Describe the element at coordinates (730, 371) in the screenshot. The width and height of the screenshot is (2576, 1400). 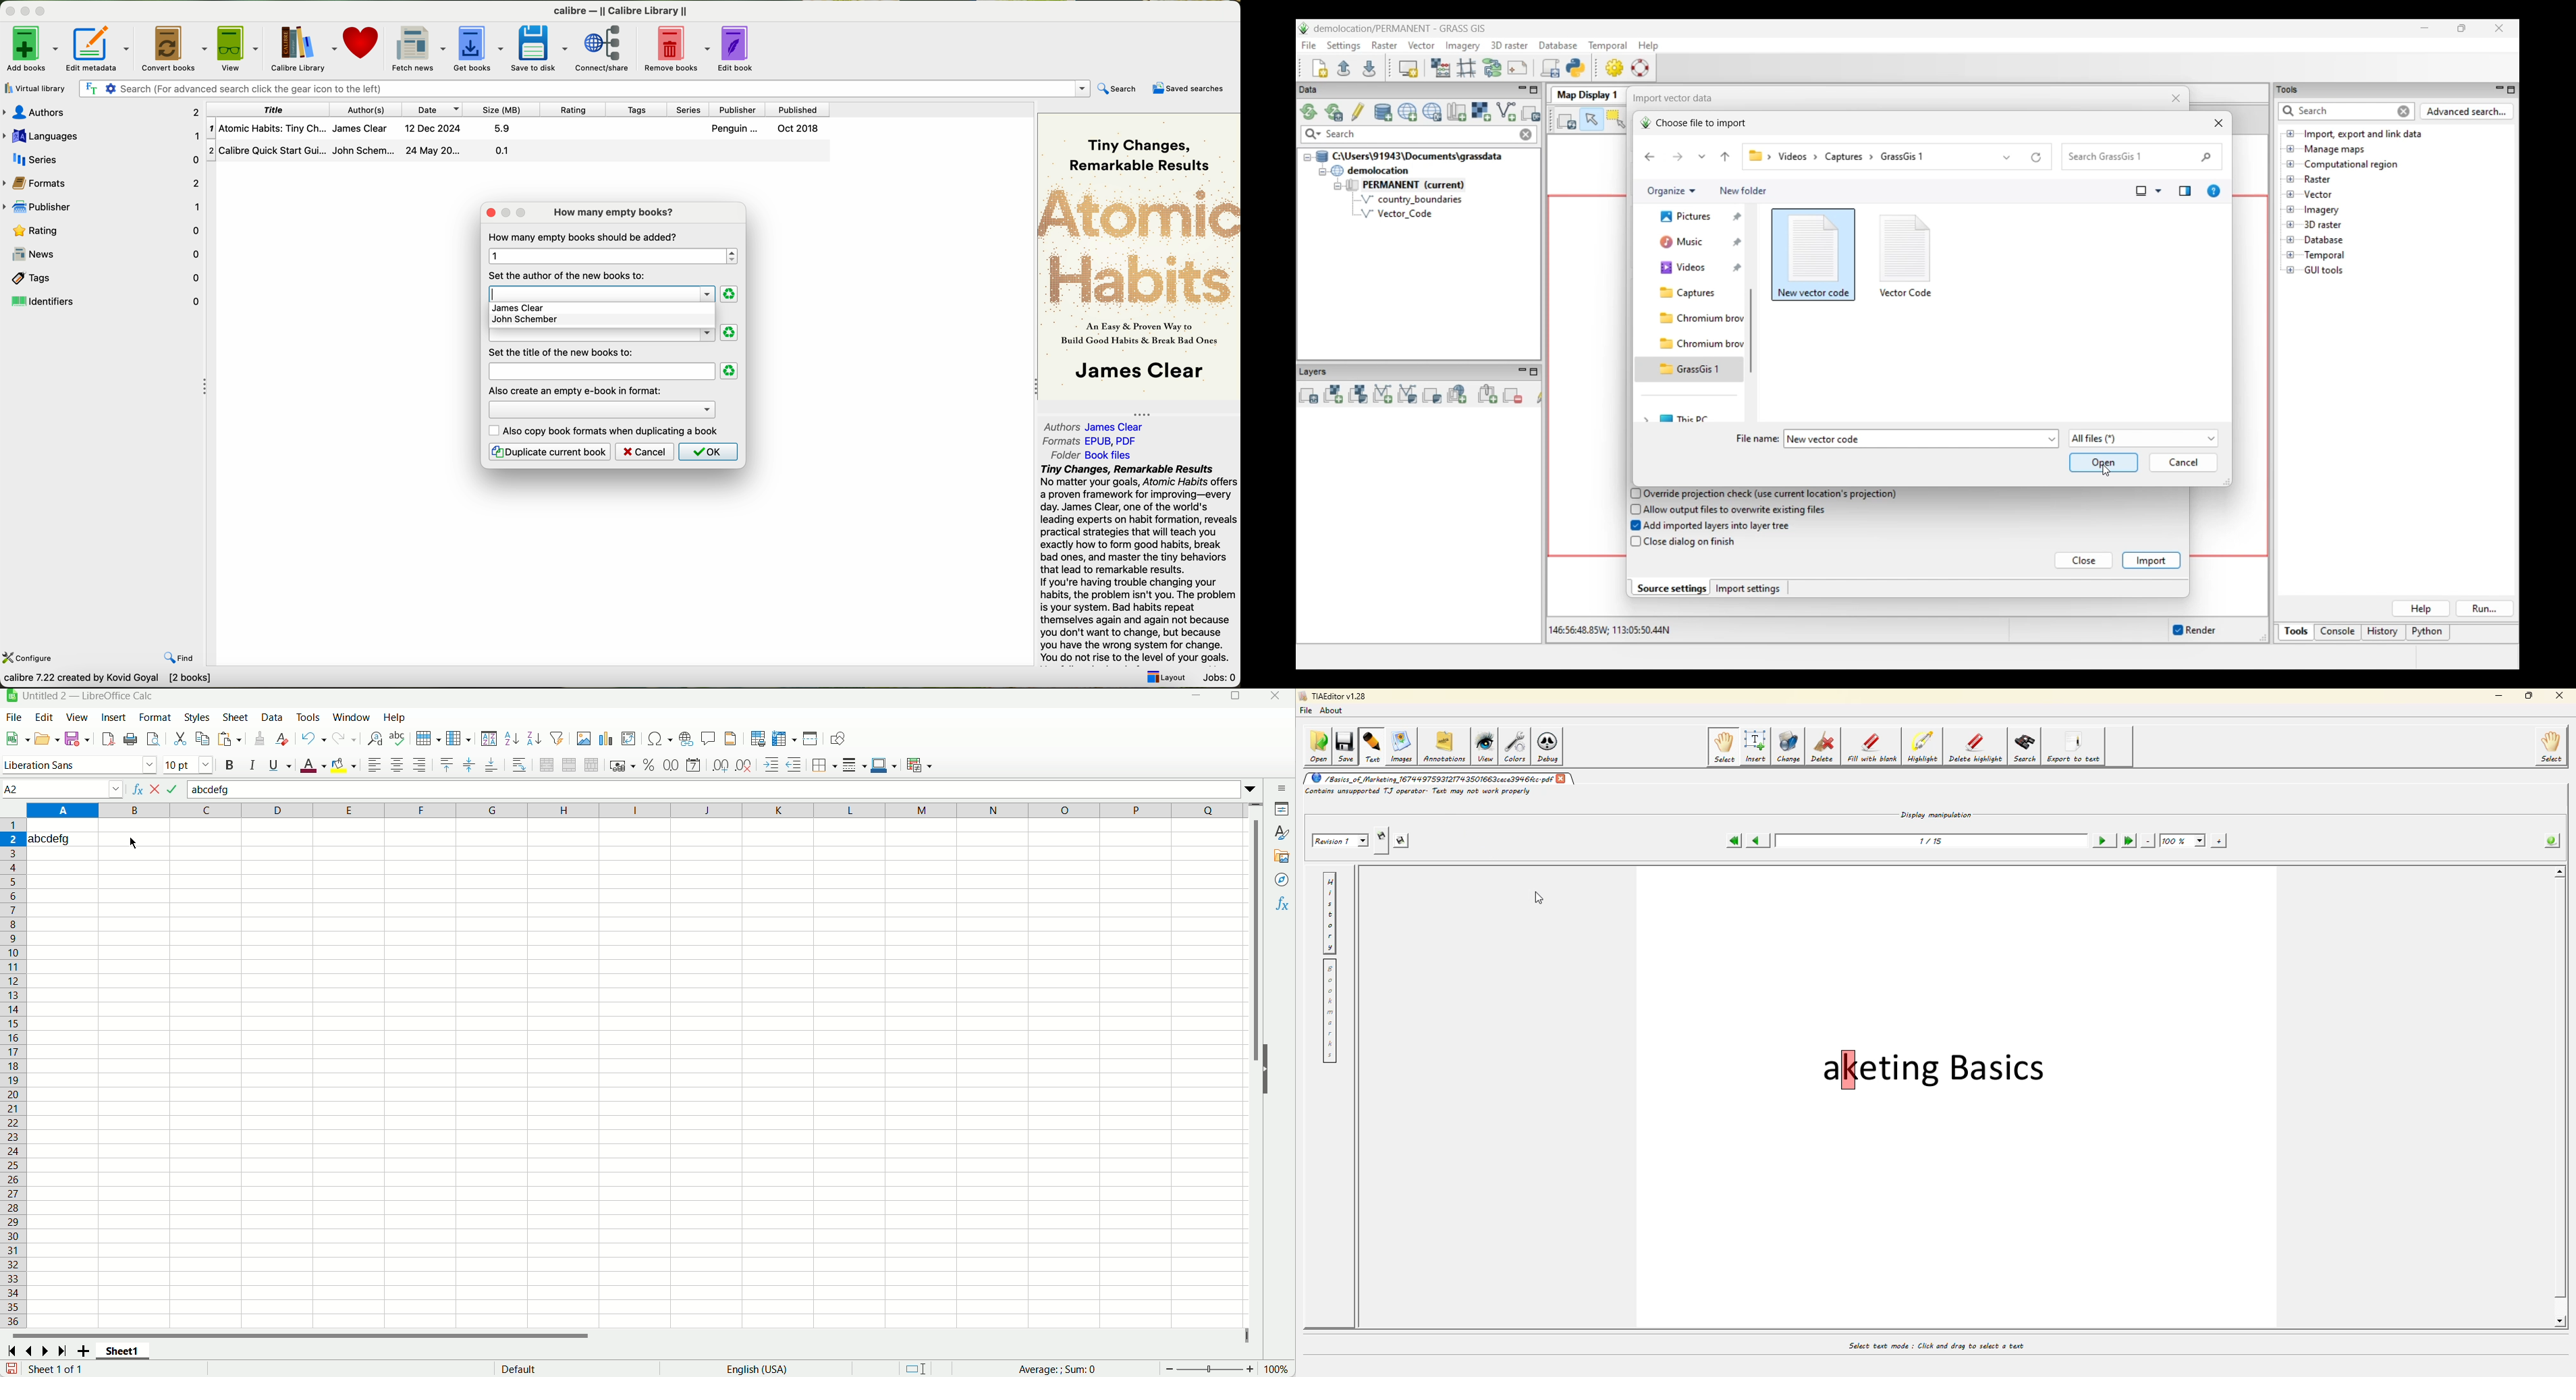
I see `clear` at that location.